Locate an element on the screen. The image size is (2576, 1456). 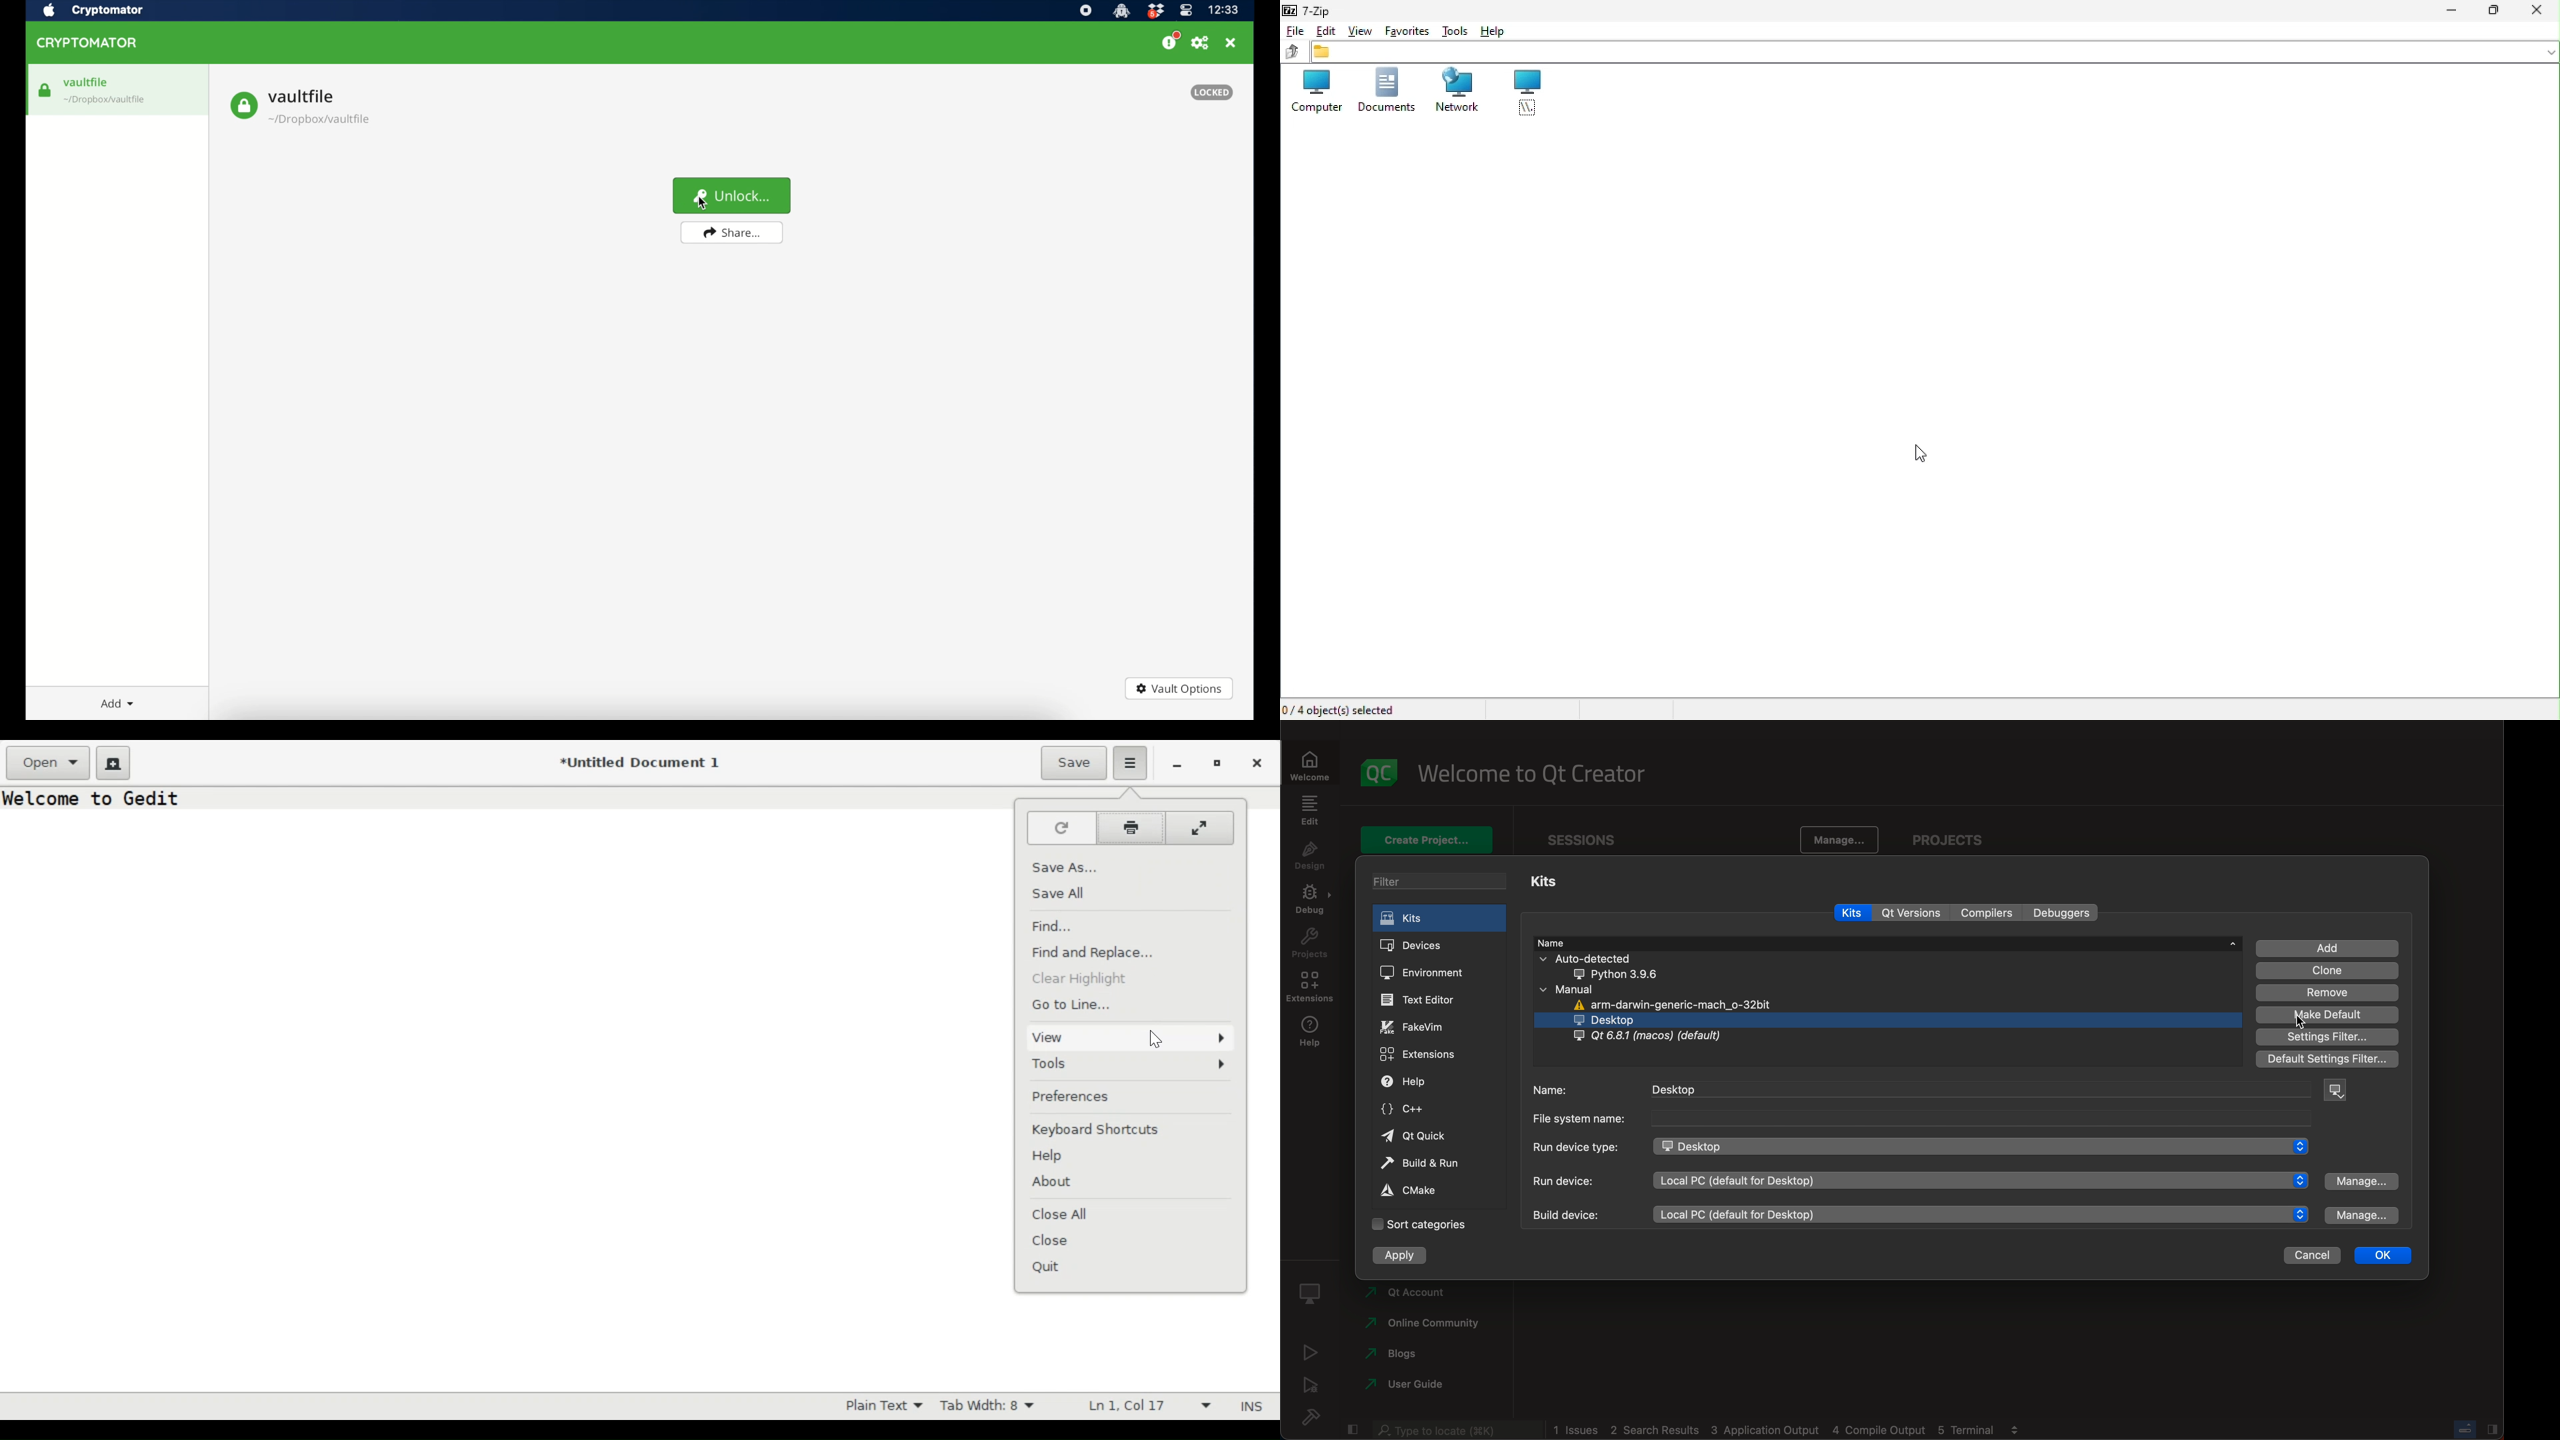
make default is located at coordinates (2325, 1015).